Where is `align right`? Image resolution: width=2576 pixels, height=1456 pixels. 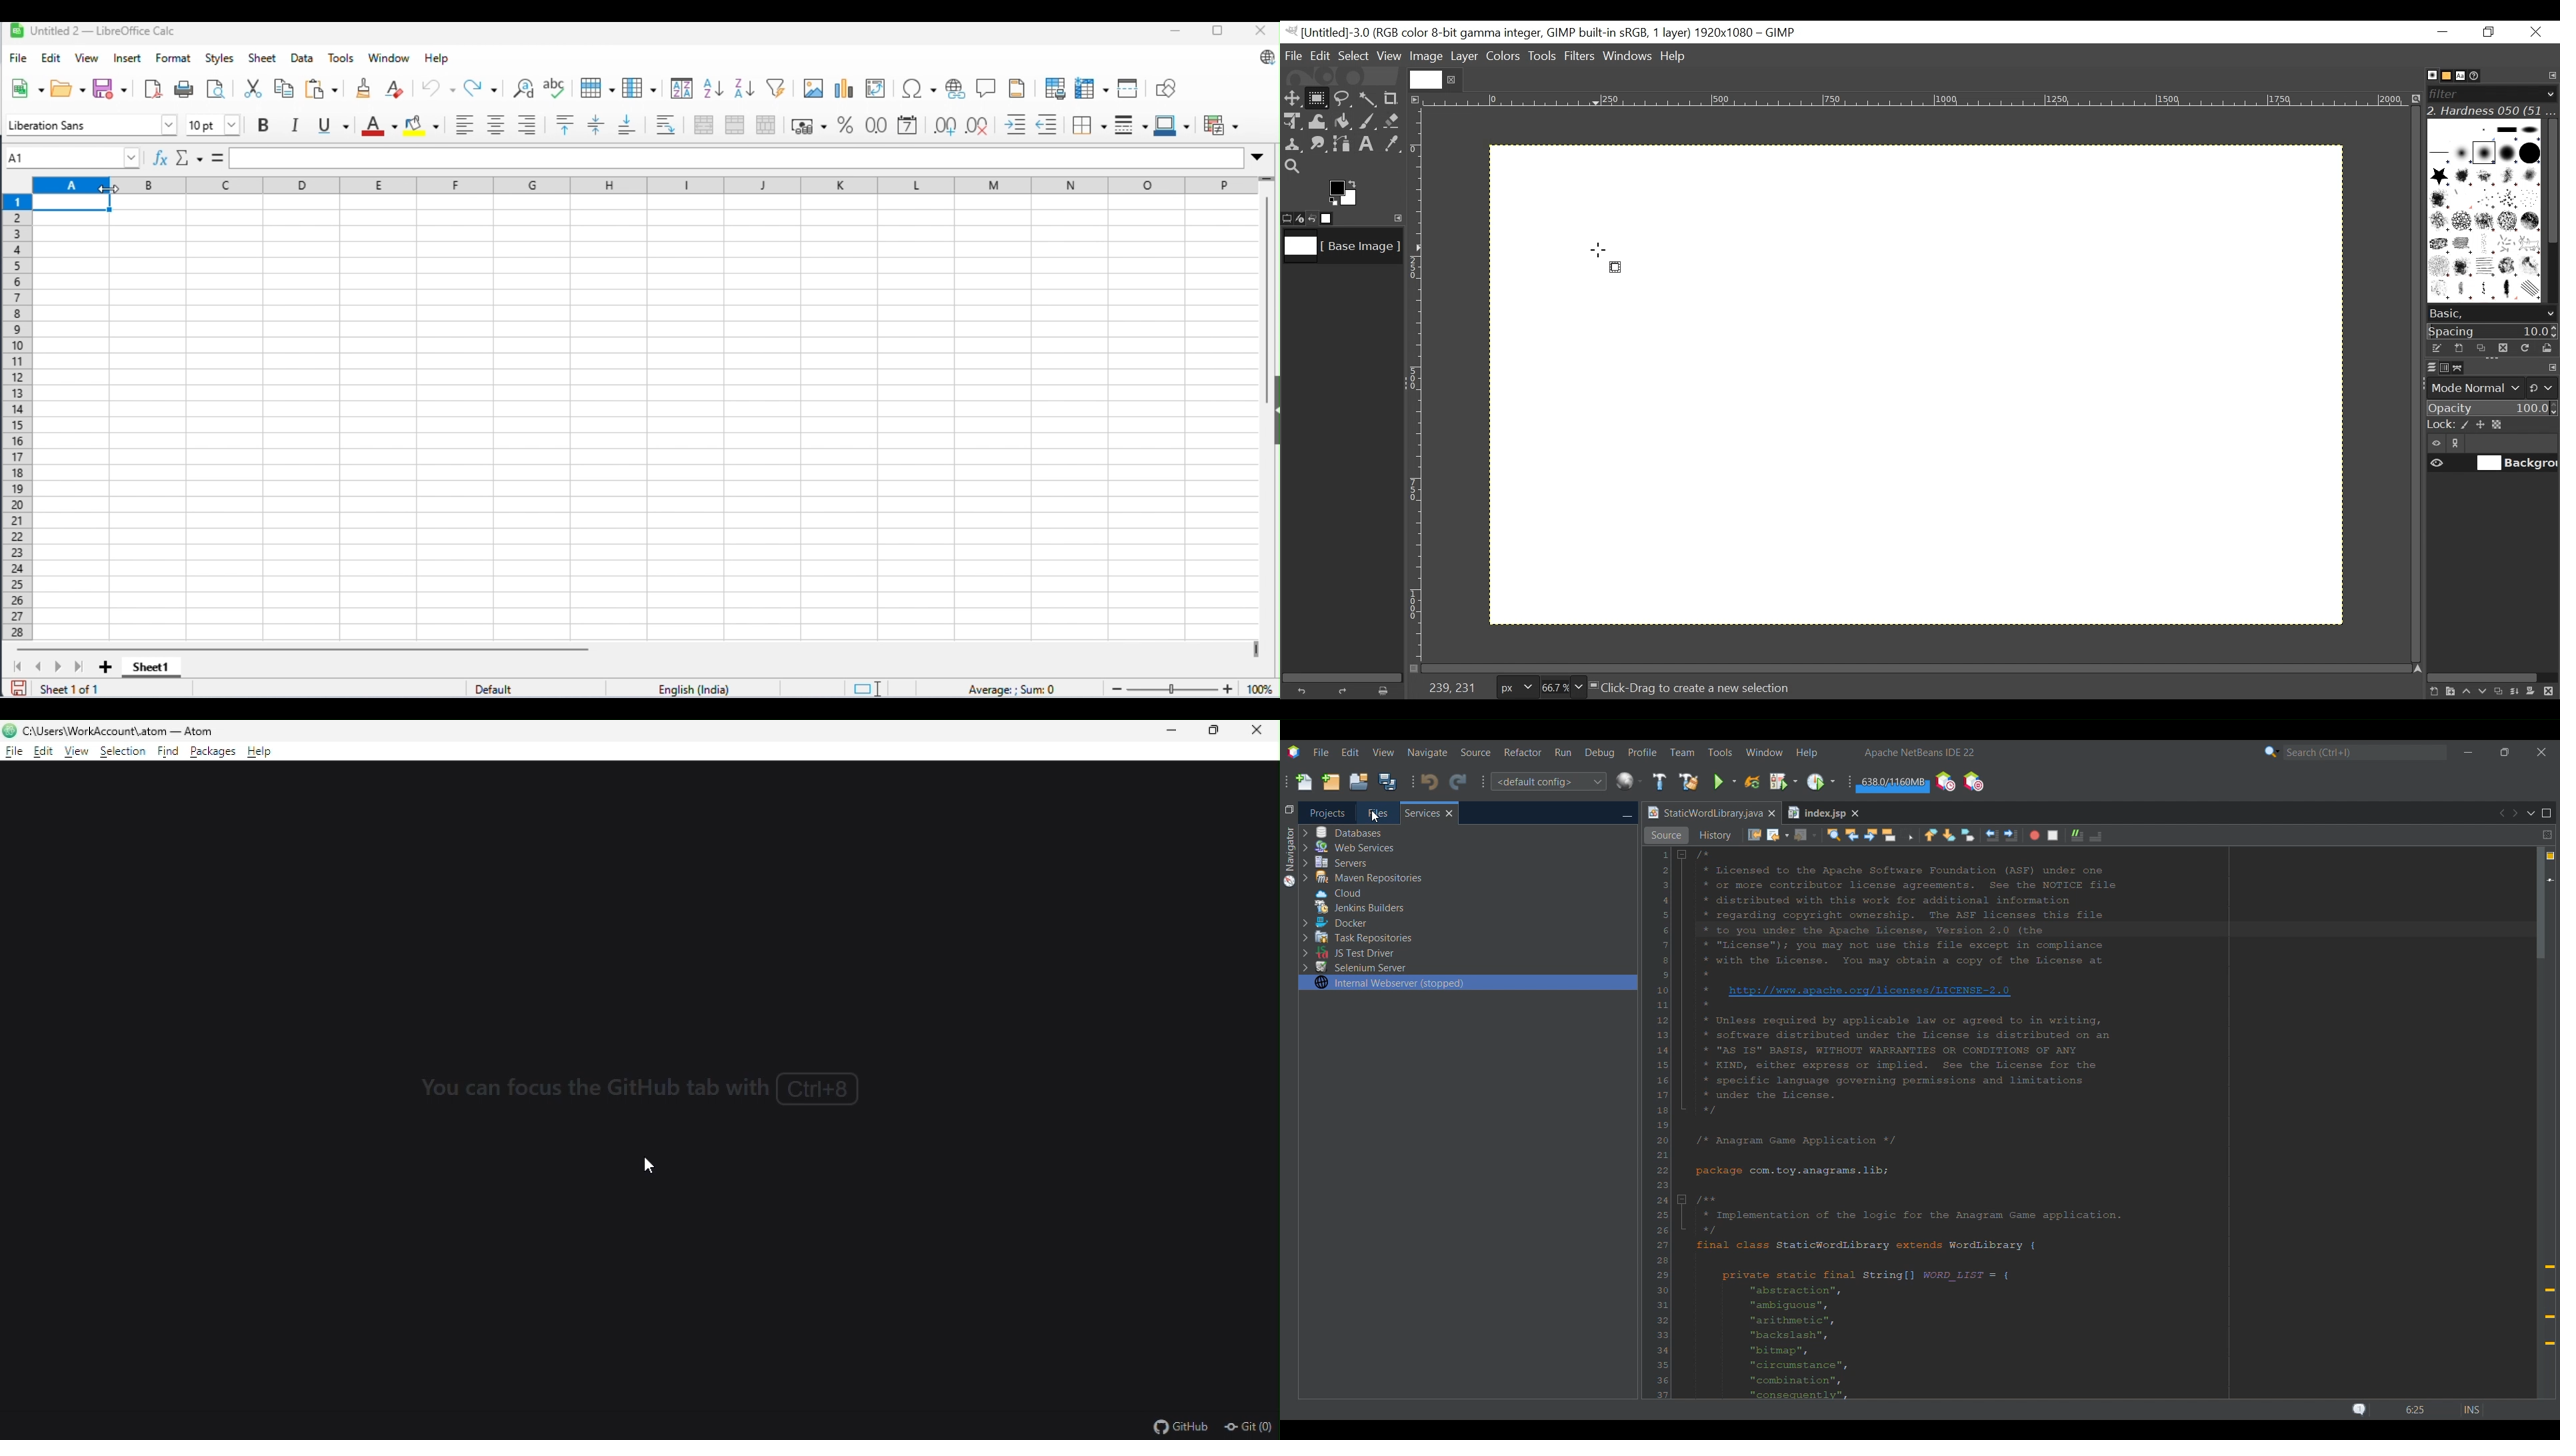 align right is located at coordinates (527, 125).